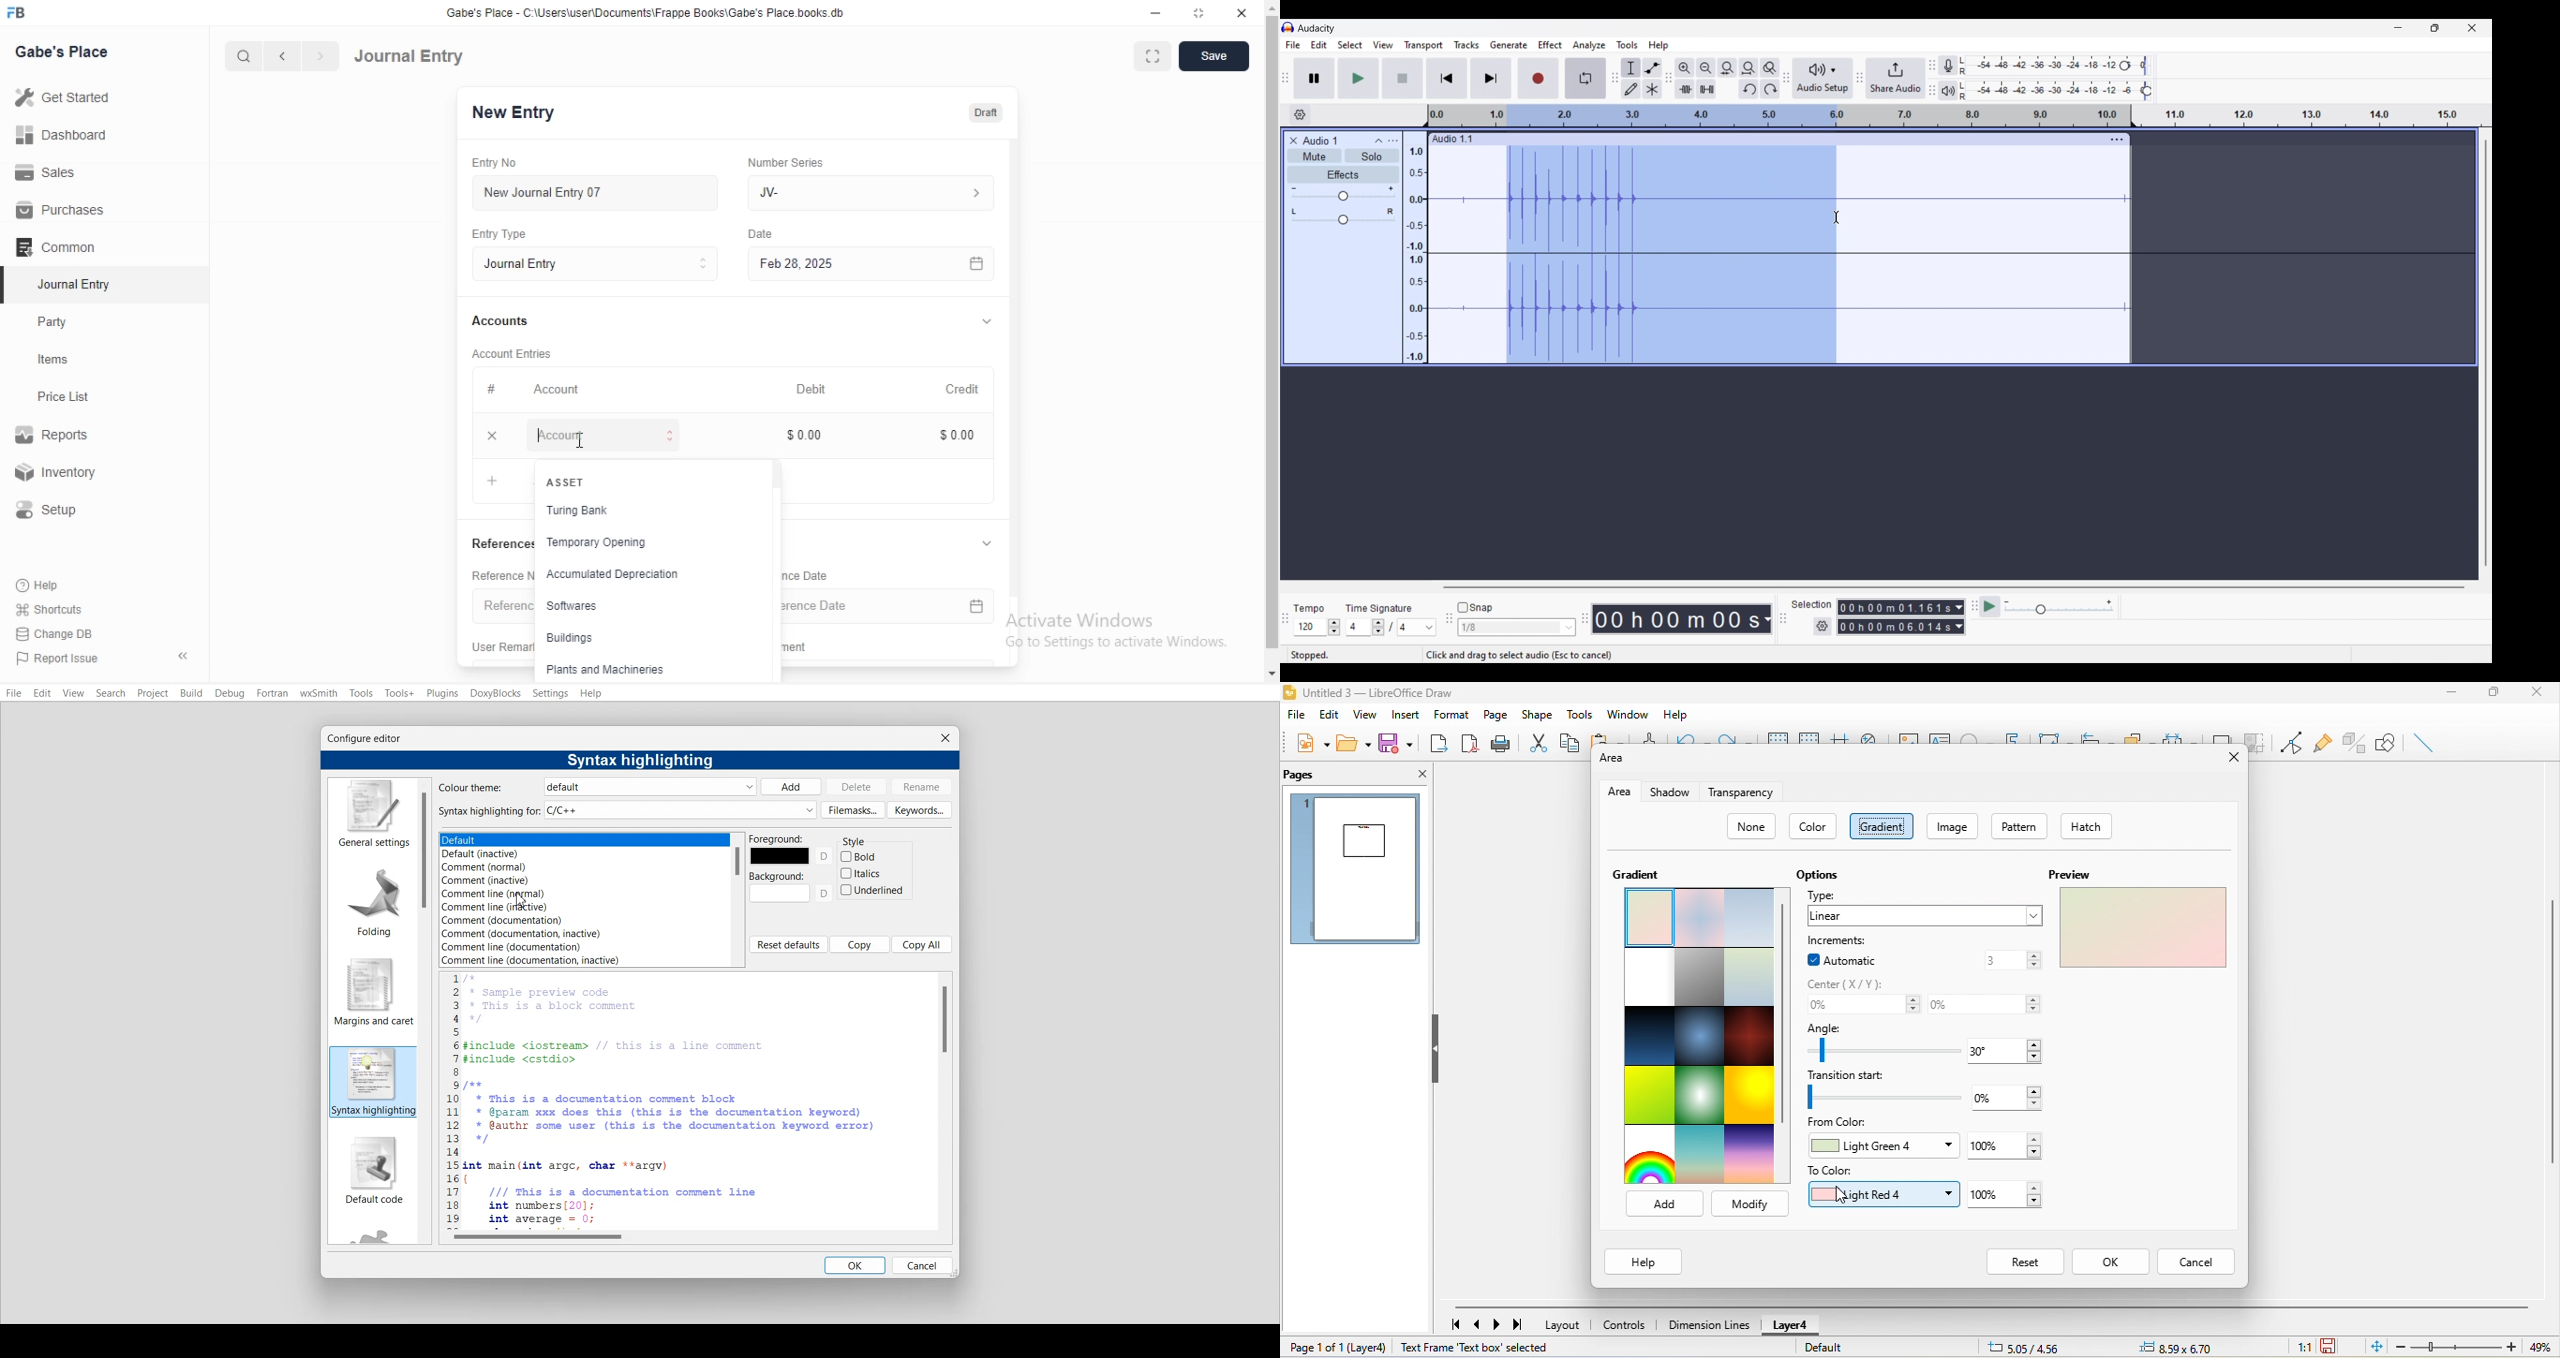  What do you see at coordinates (2355, 740) in the screenshot?
I see `toggle extrusion` at bounding box center [2355, 740].